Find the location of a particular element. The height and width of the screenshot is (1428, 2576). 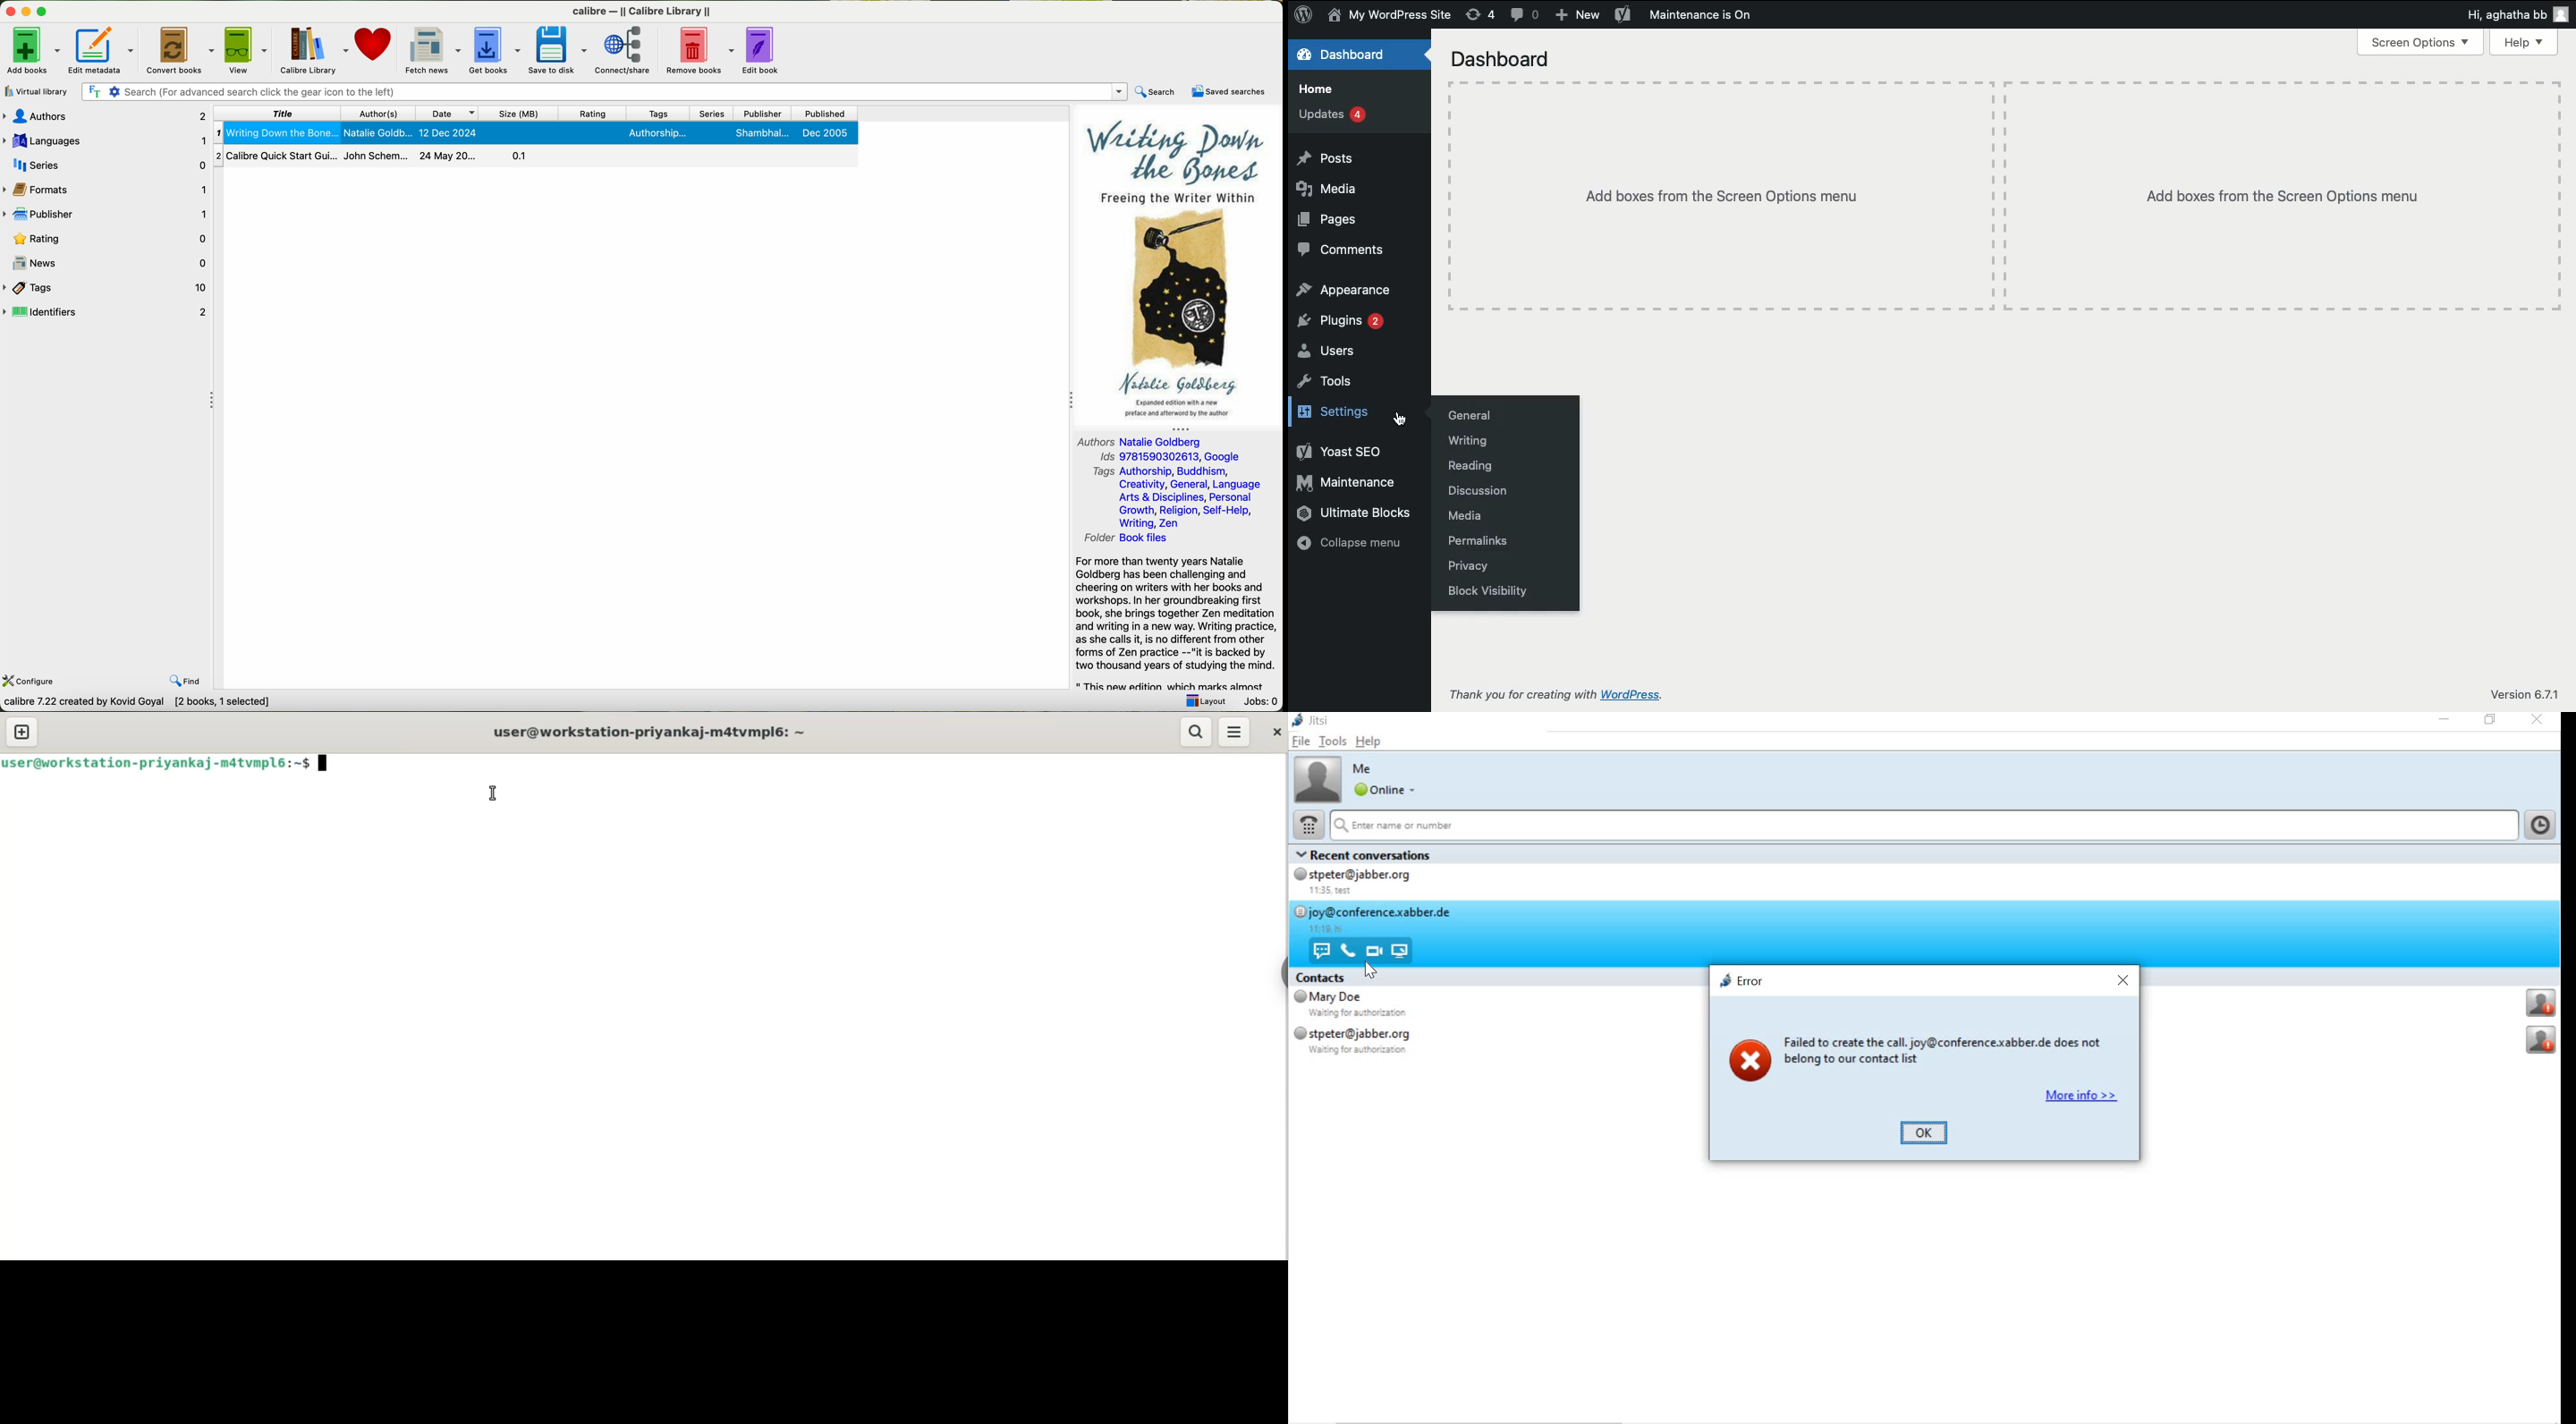

fetch news is located at coordinates (433, 49).